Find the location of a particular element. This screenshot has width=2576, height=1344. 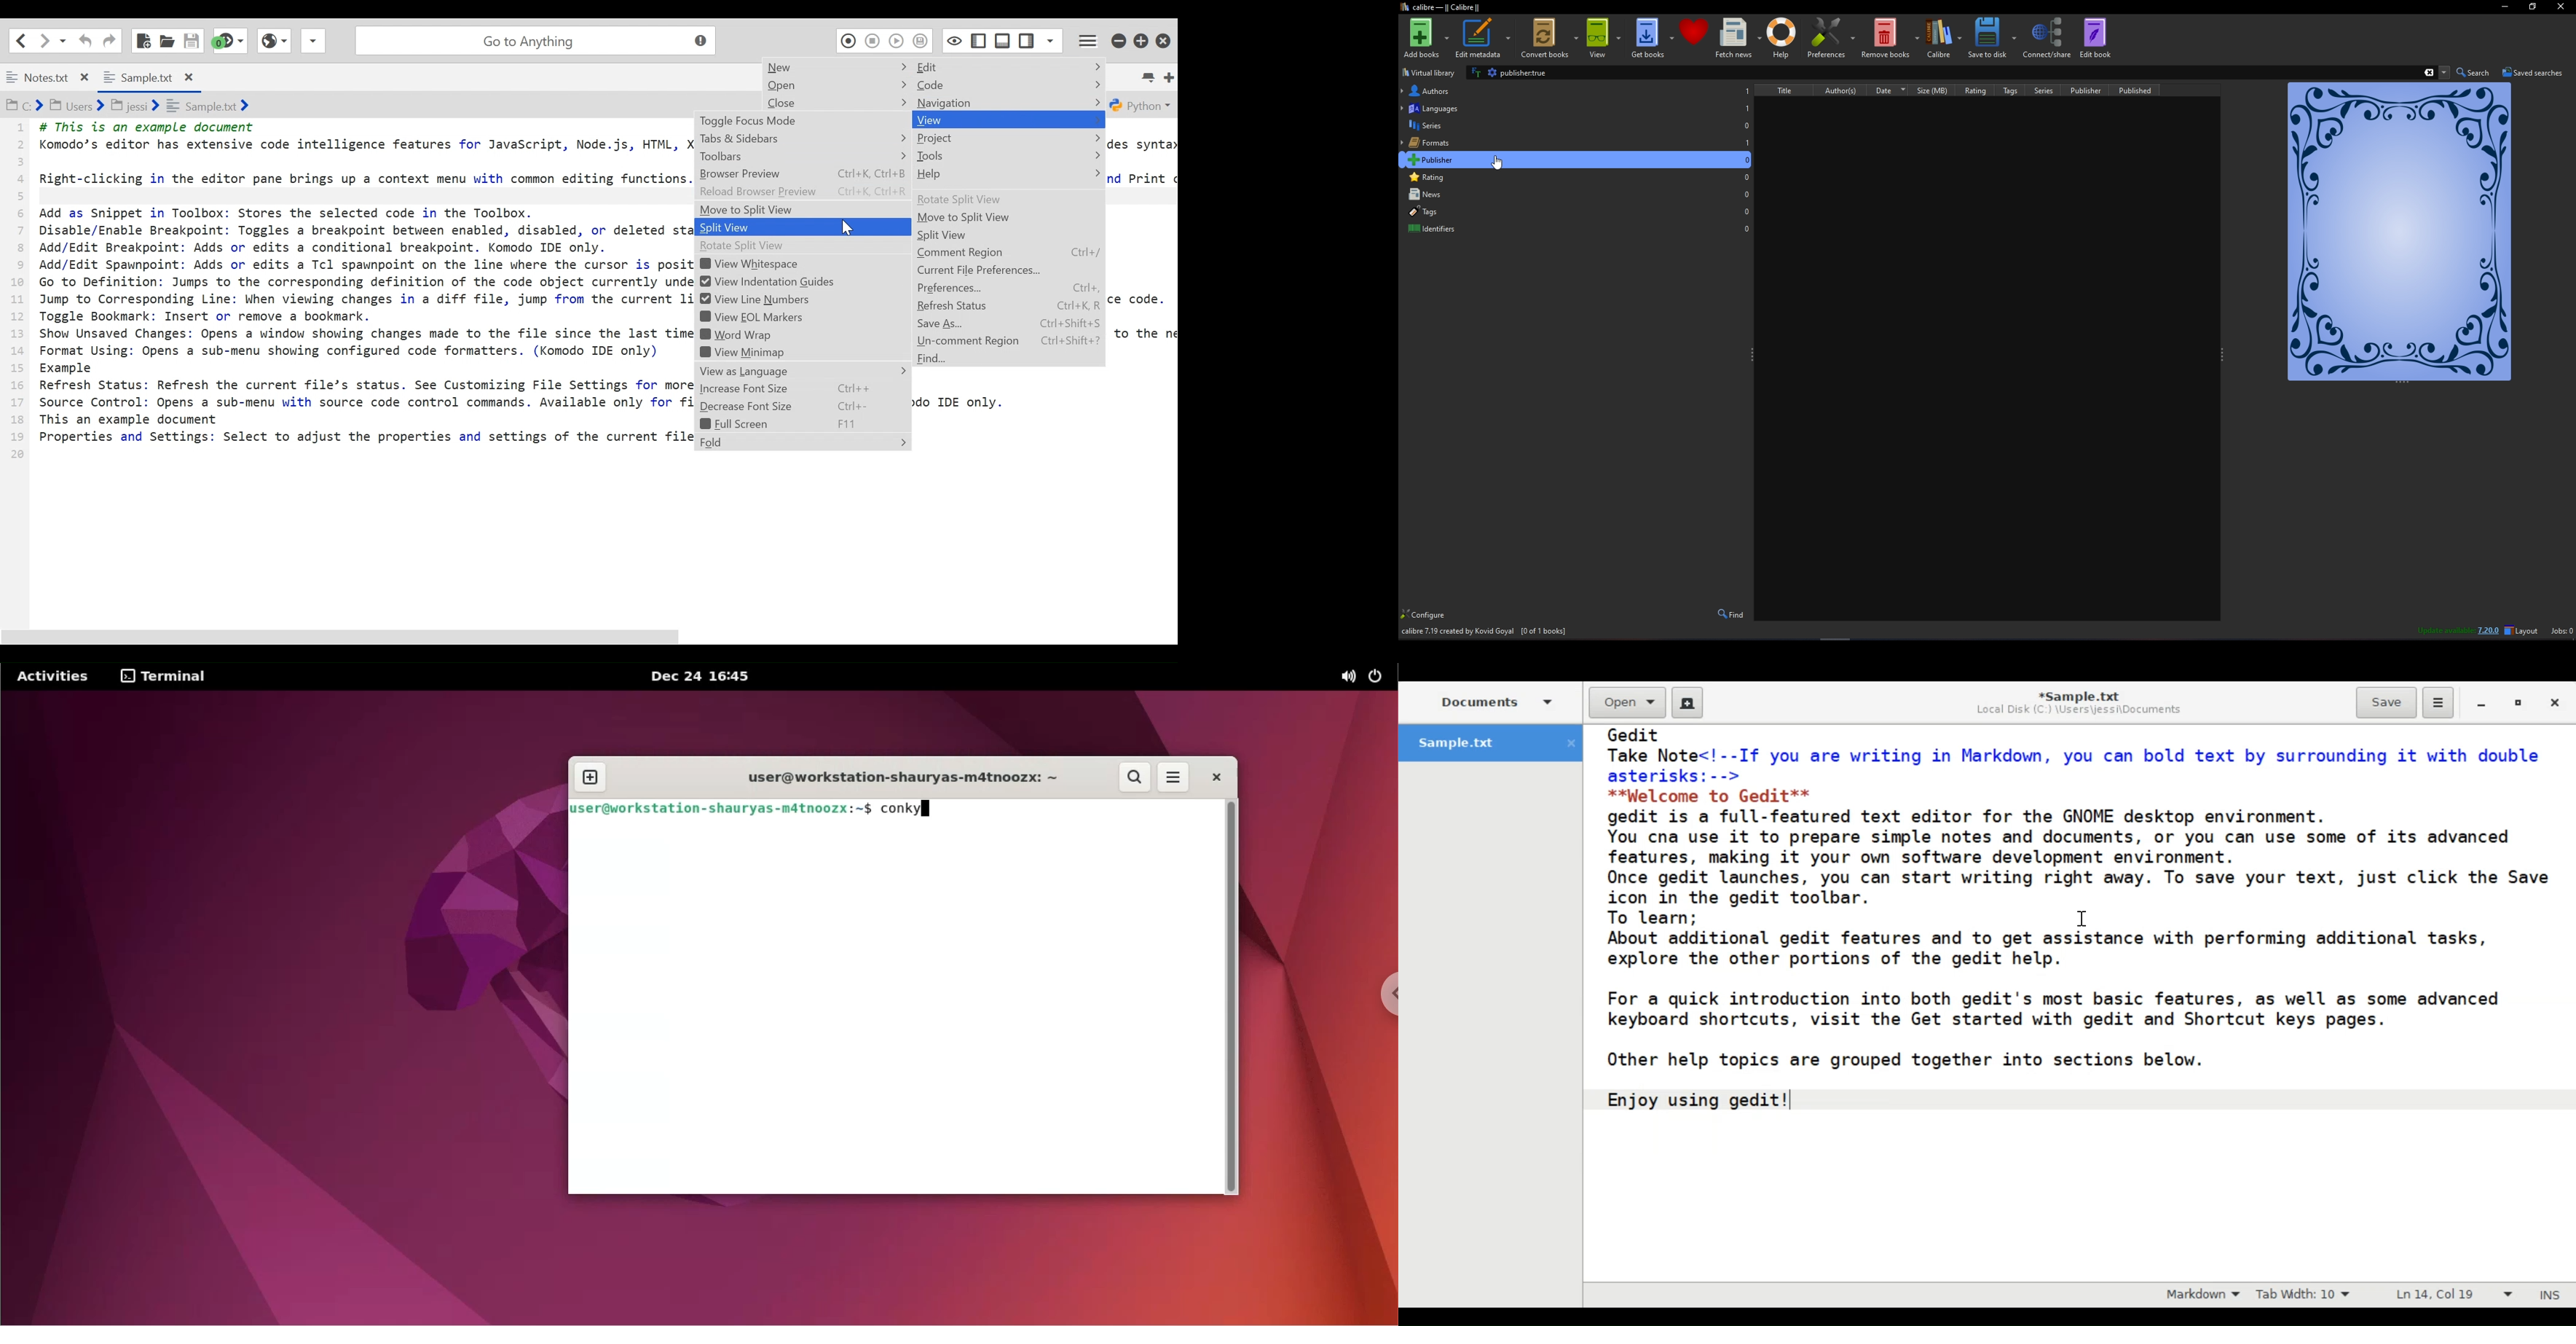

Browser Preview is located at coordinates (800, 174).